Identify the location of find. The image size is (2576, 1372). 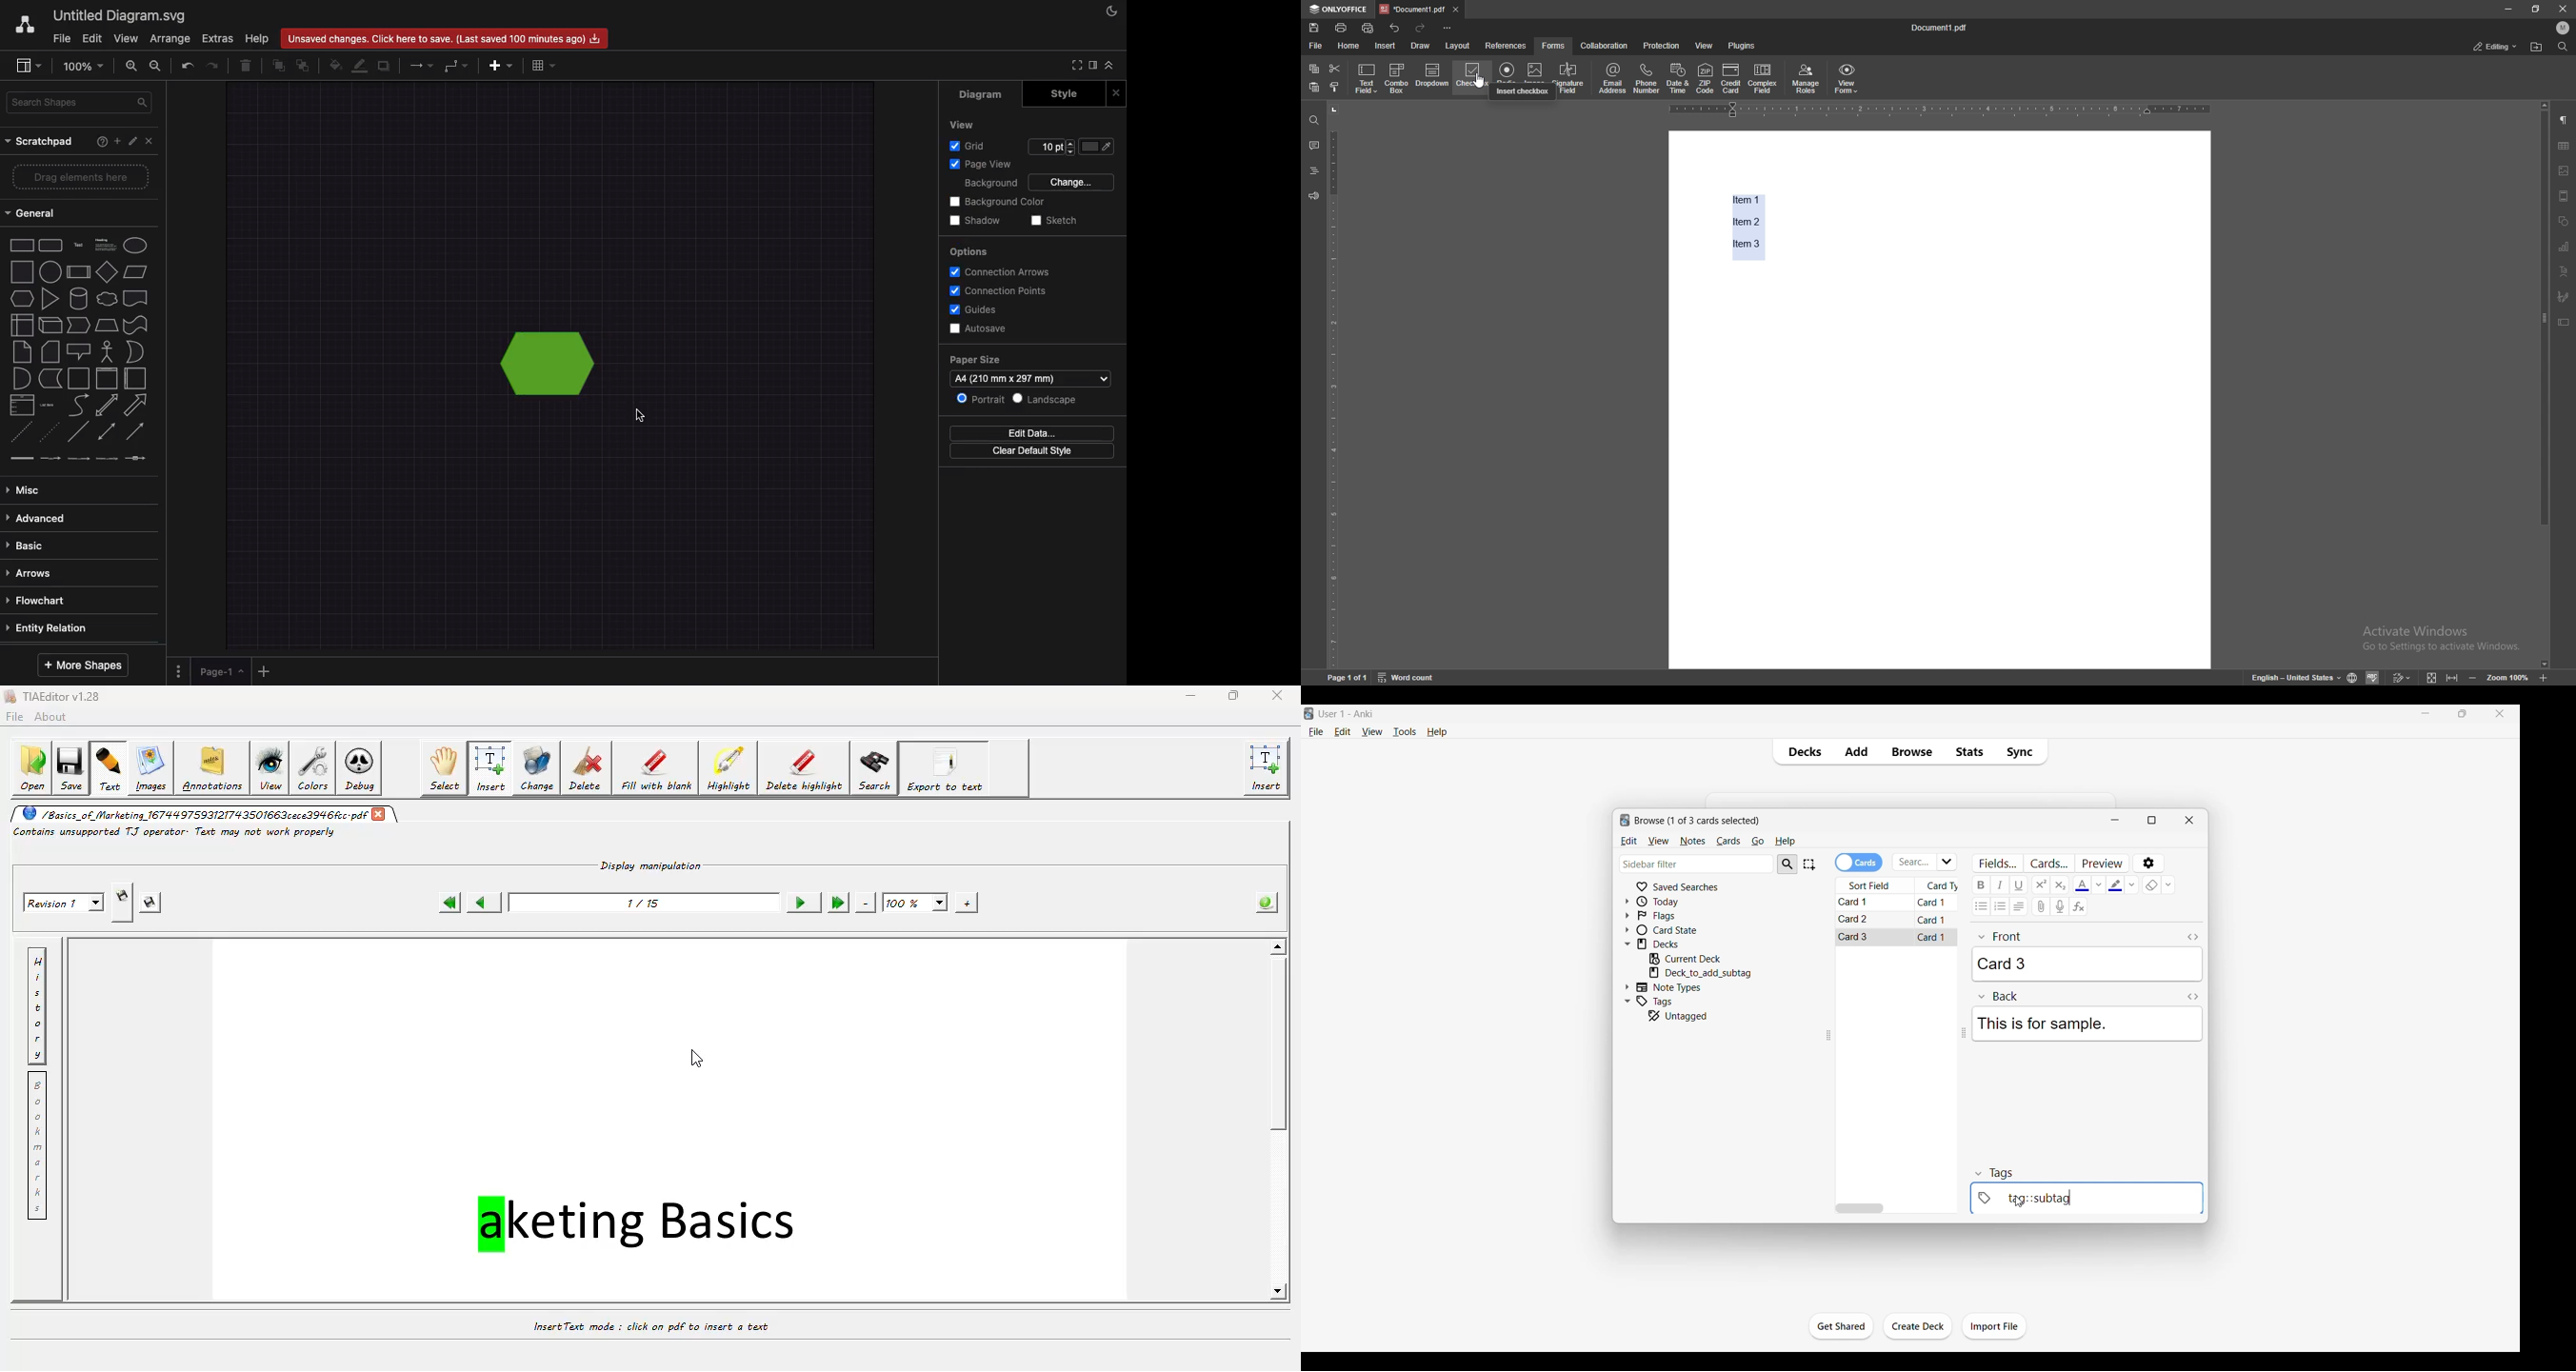
(1313, 120).